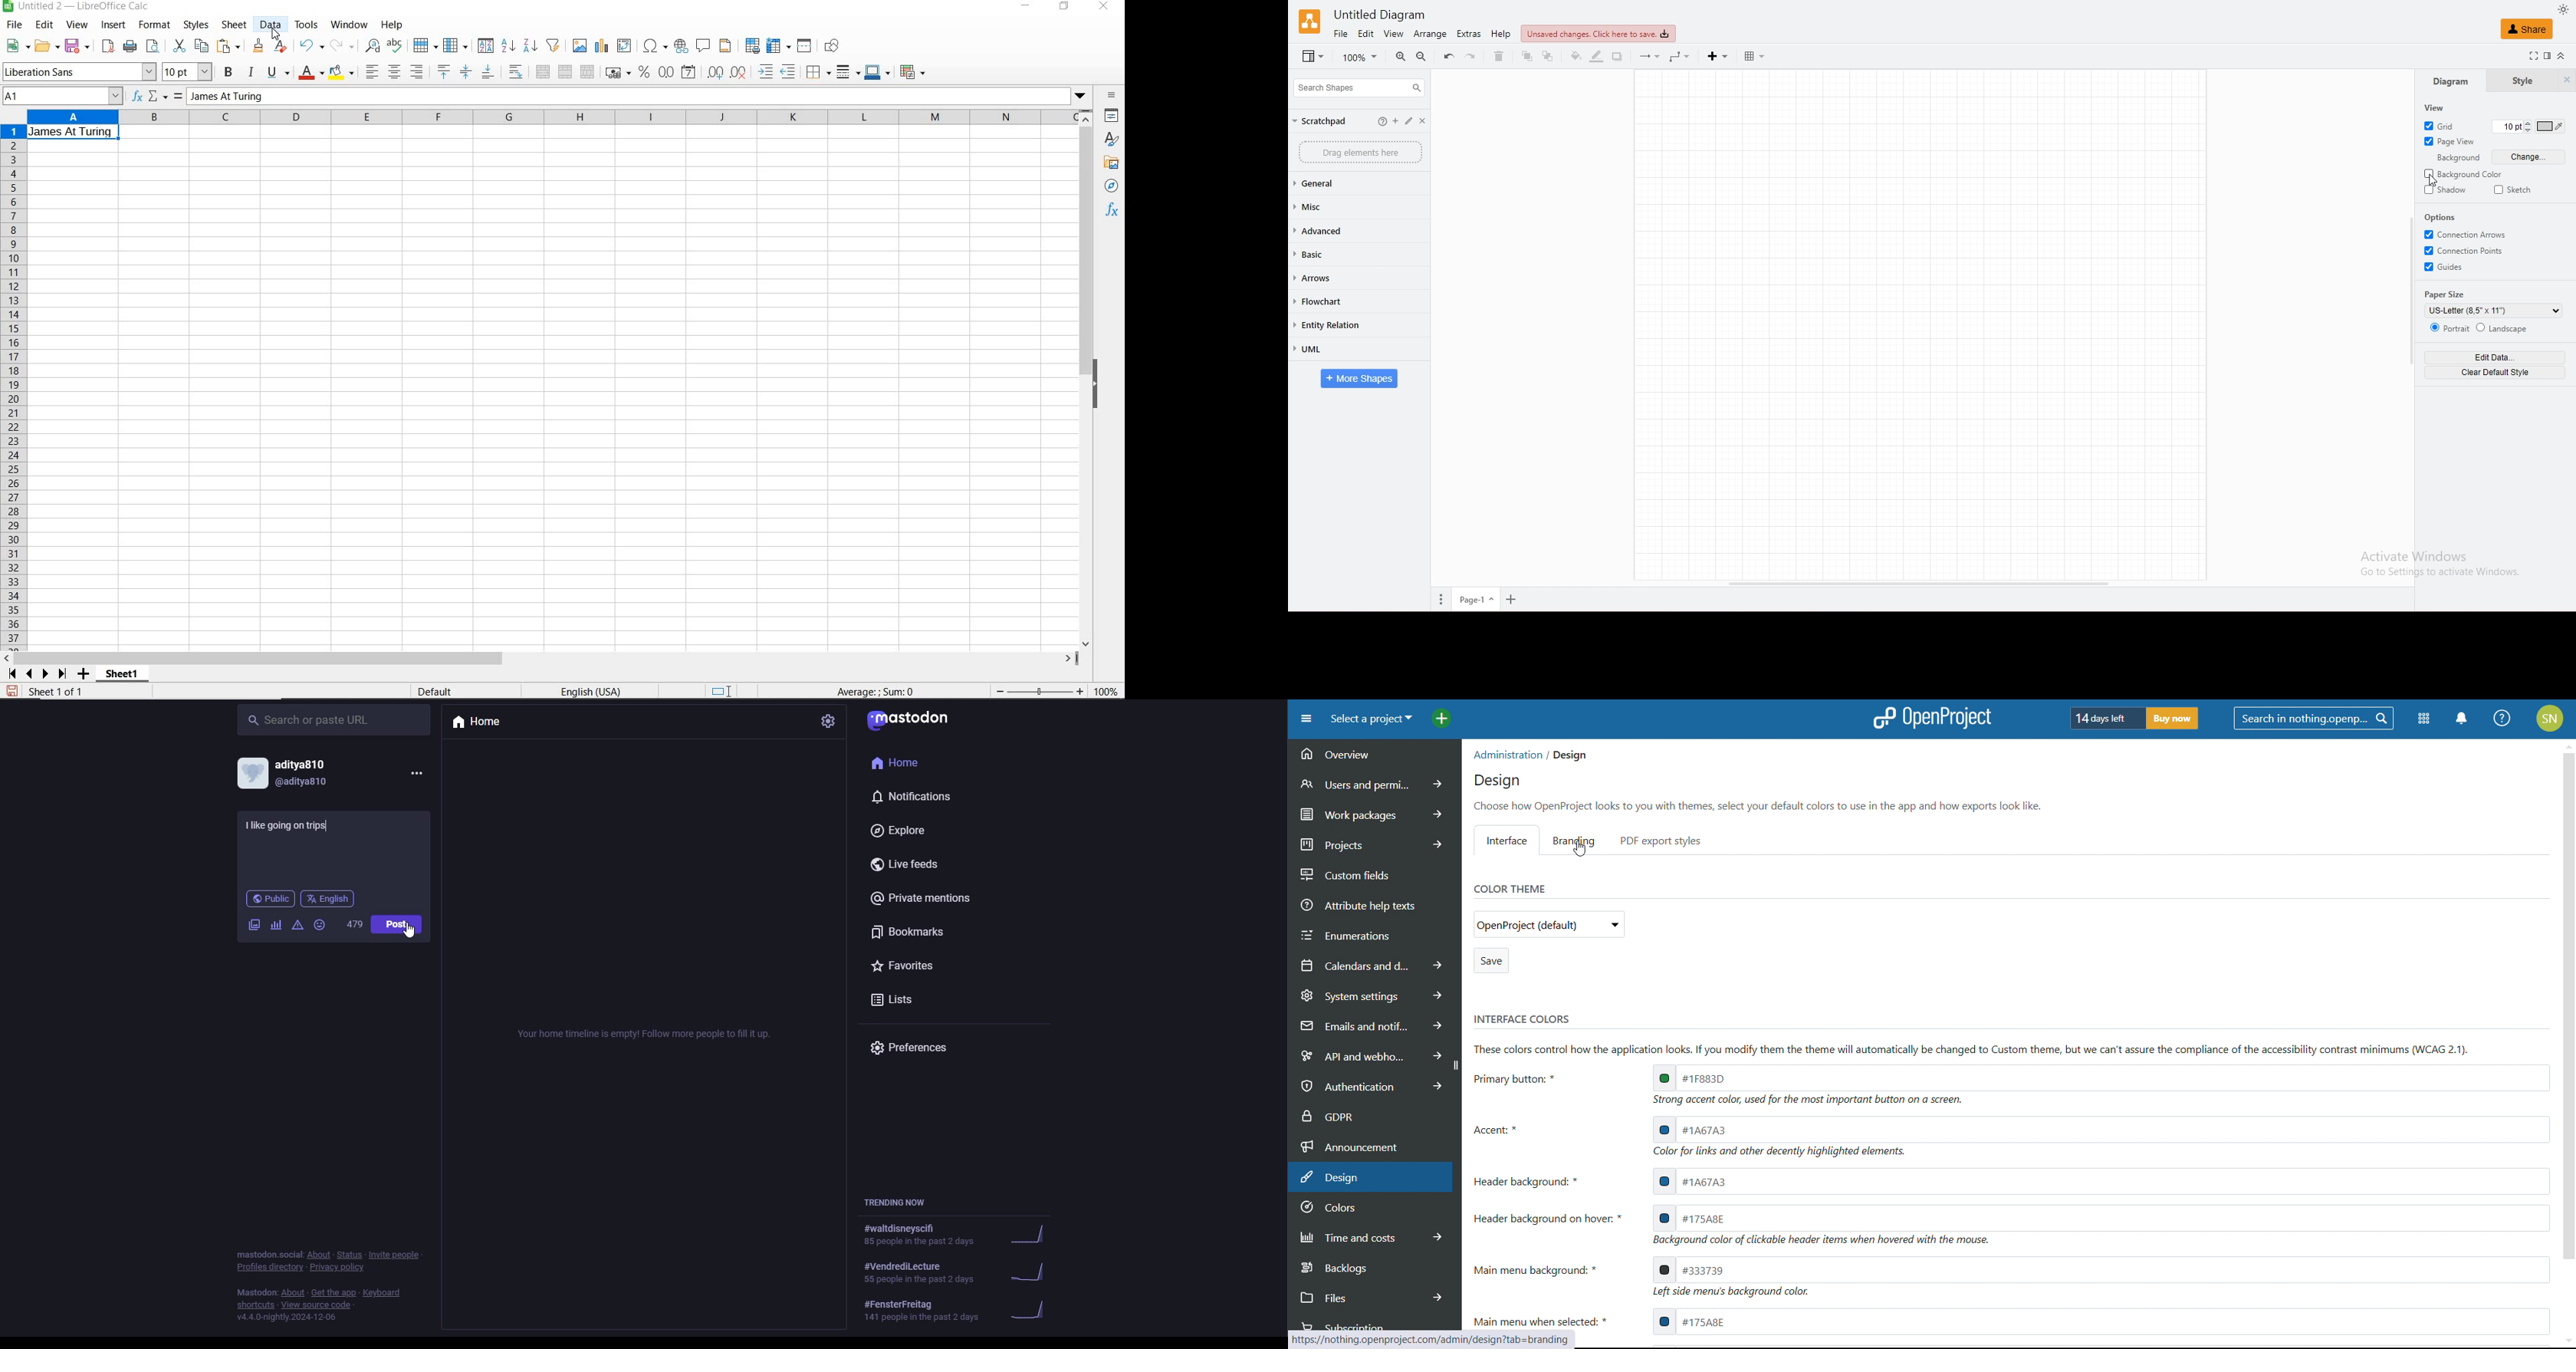  What do you see at coordinates (254, 925) in the screenshot?
I see `image` at bounding box center [254, 925].